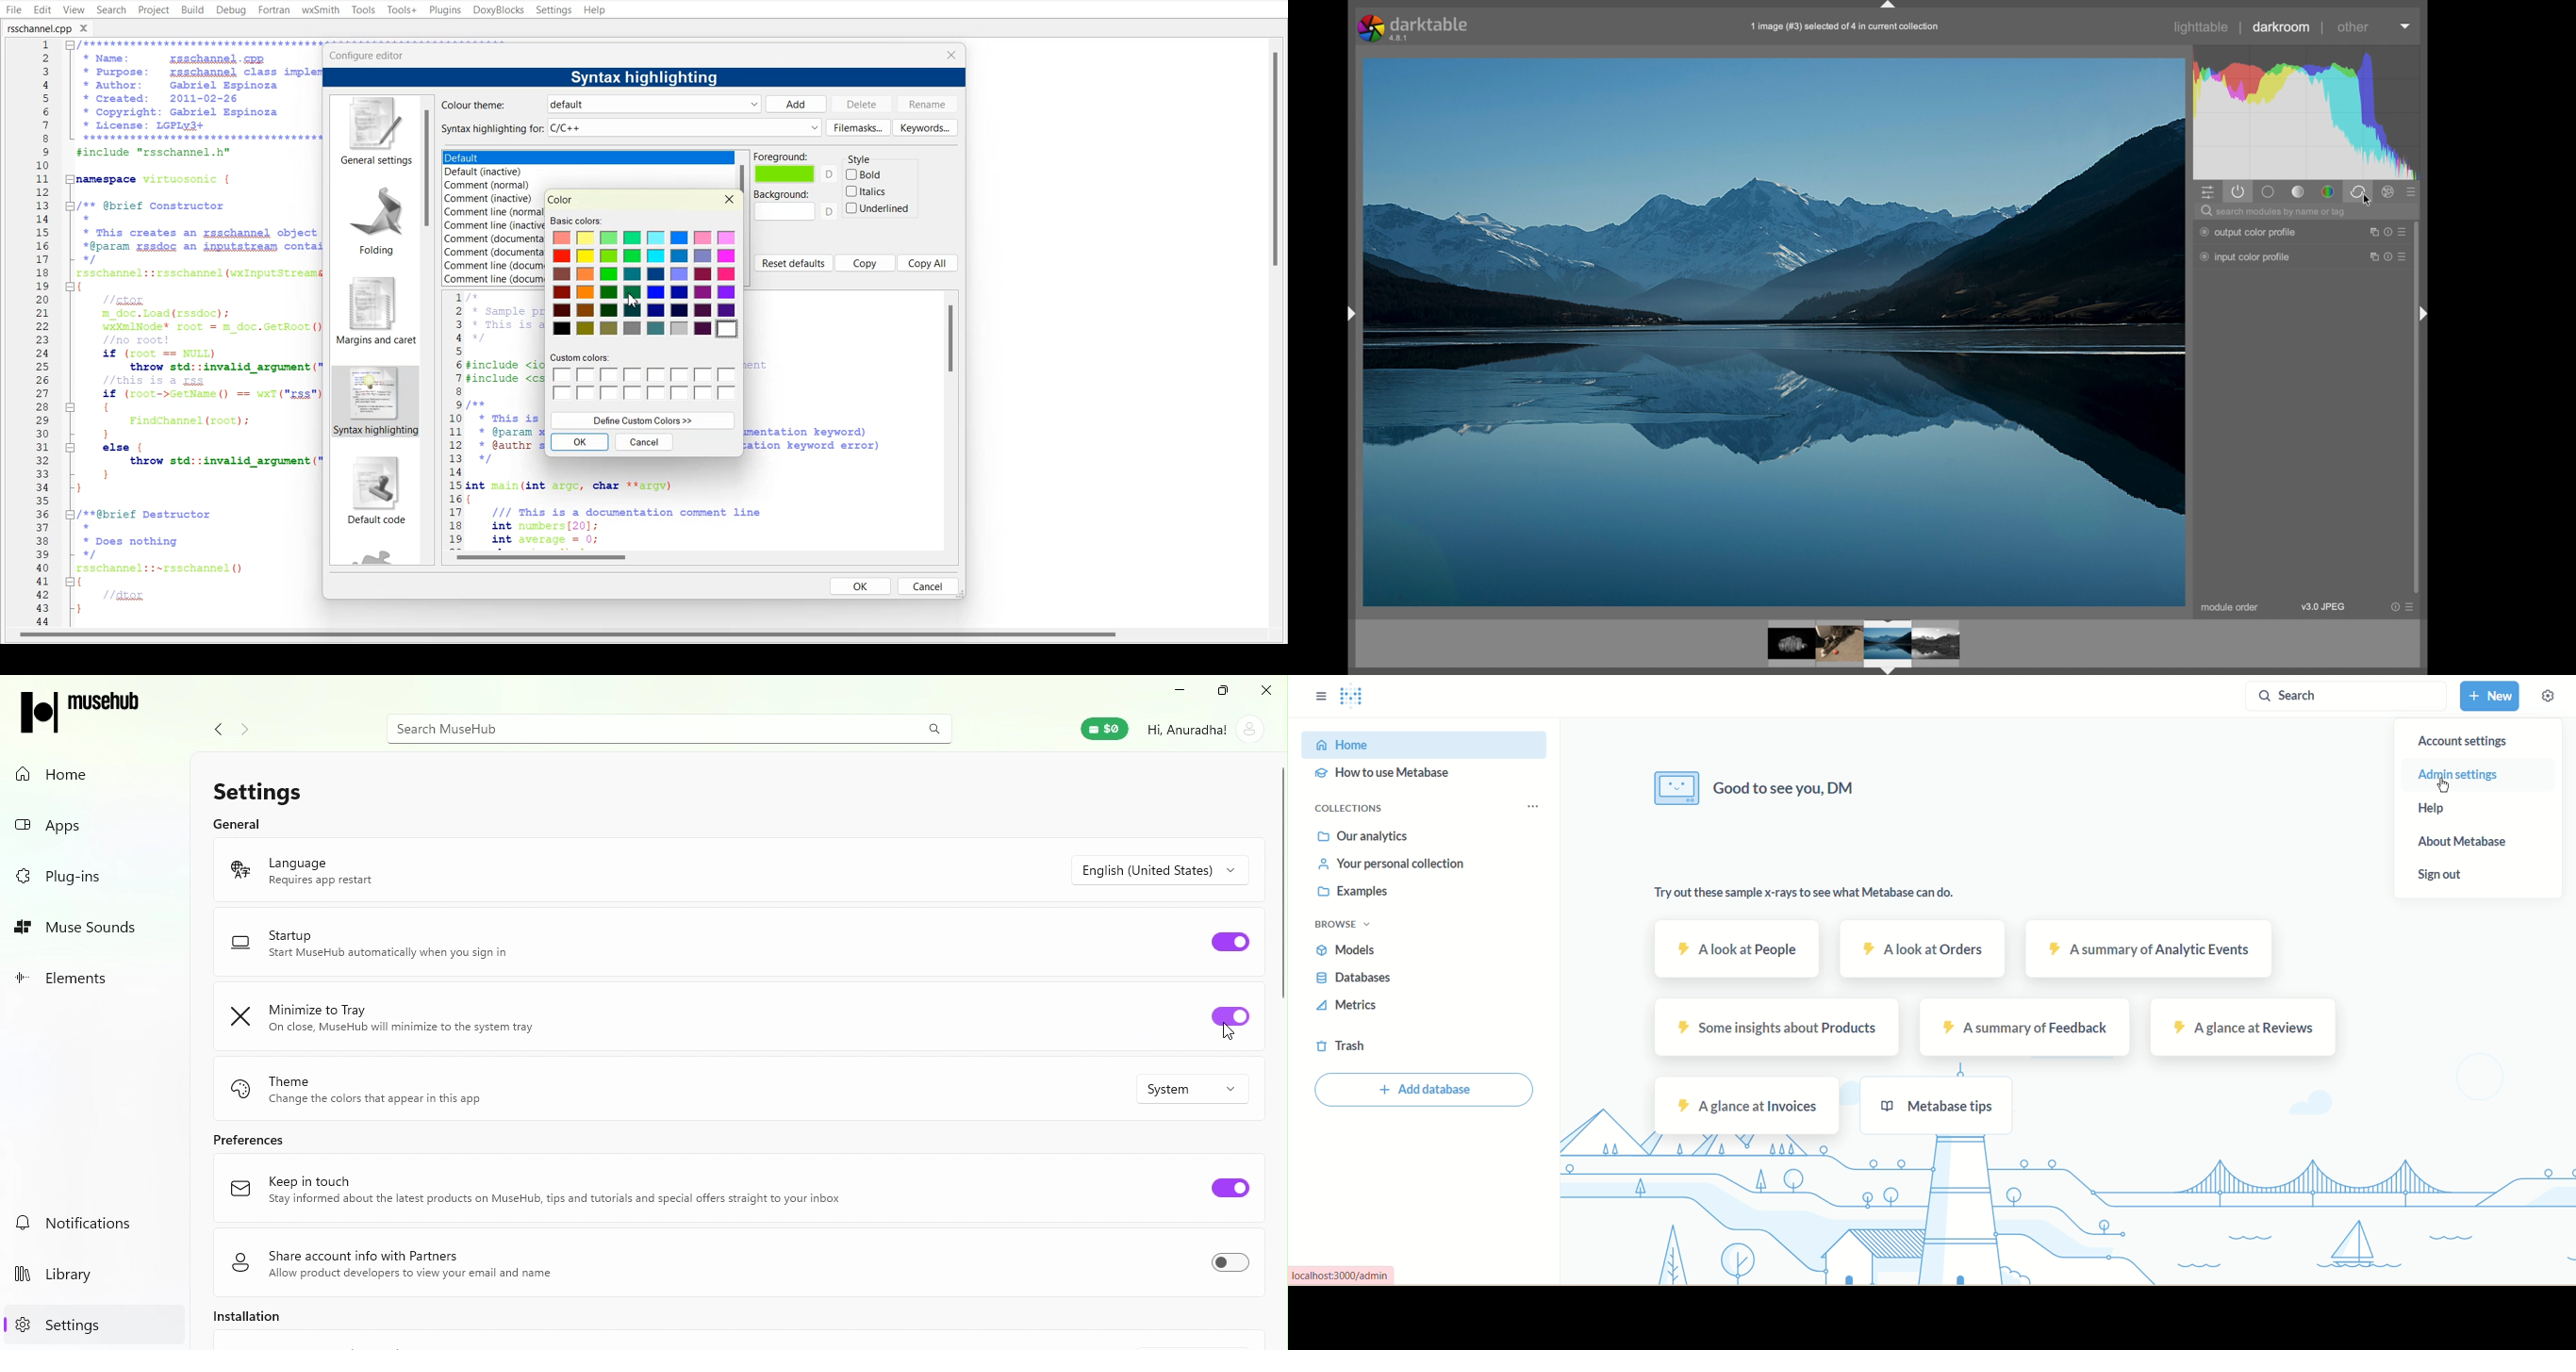  Describe the element at coordinates (2328, 191) in the screenshot. I see `color` at that location.